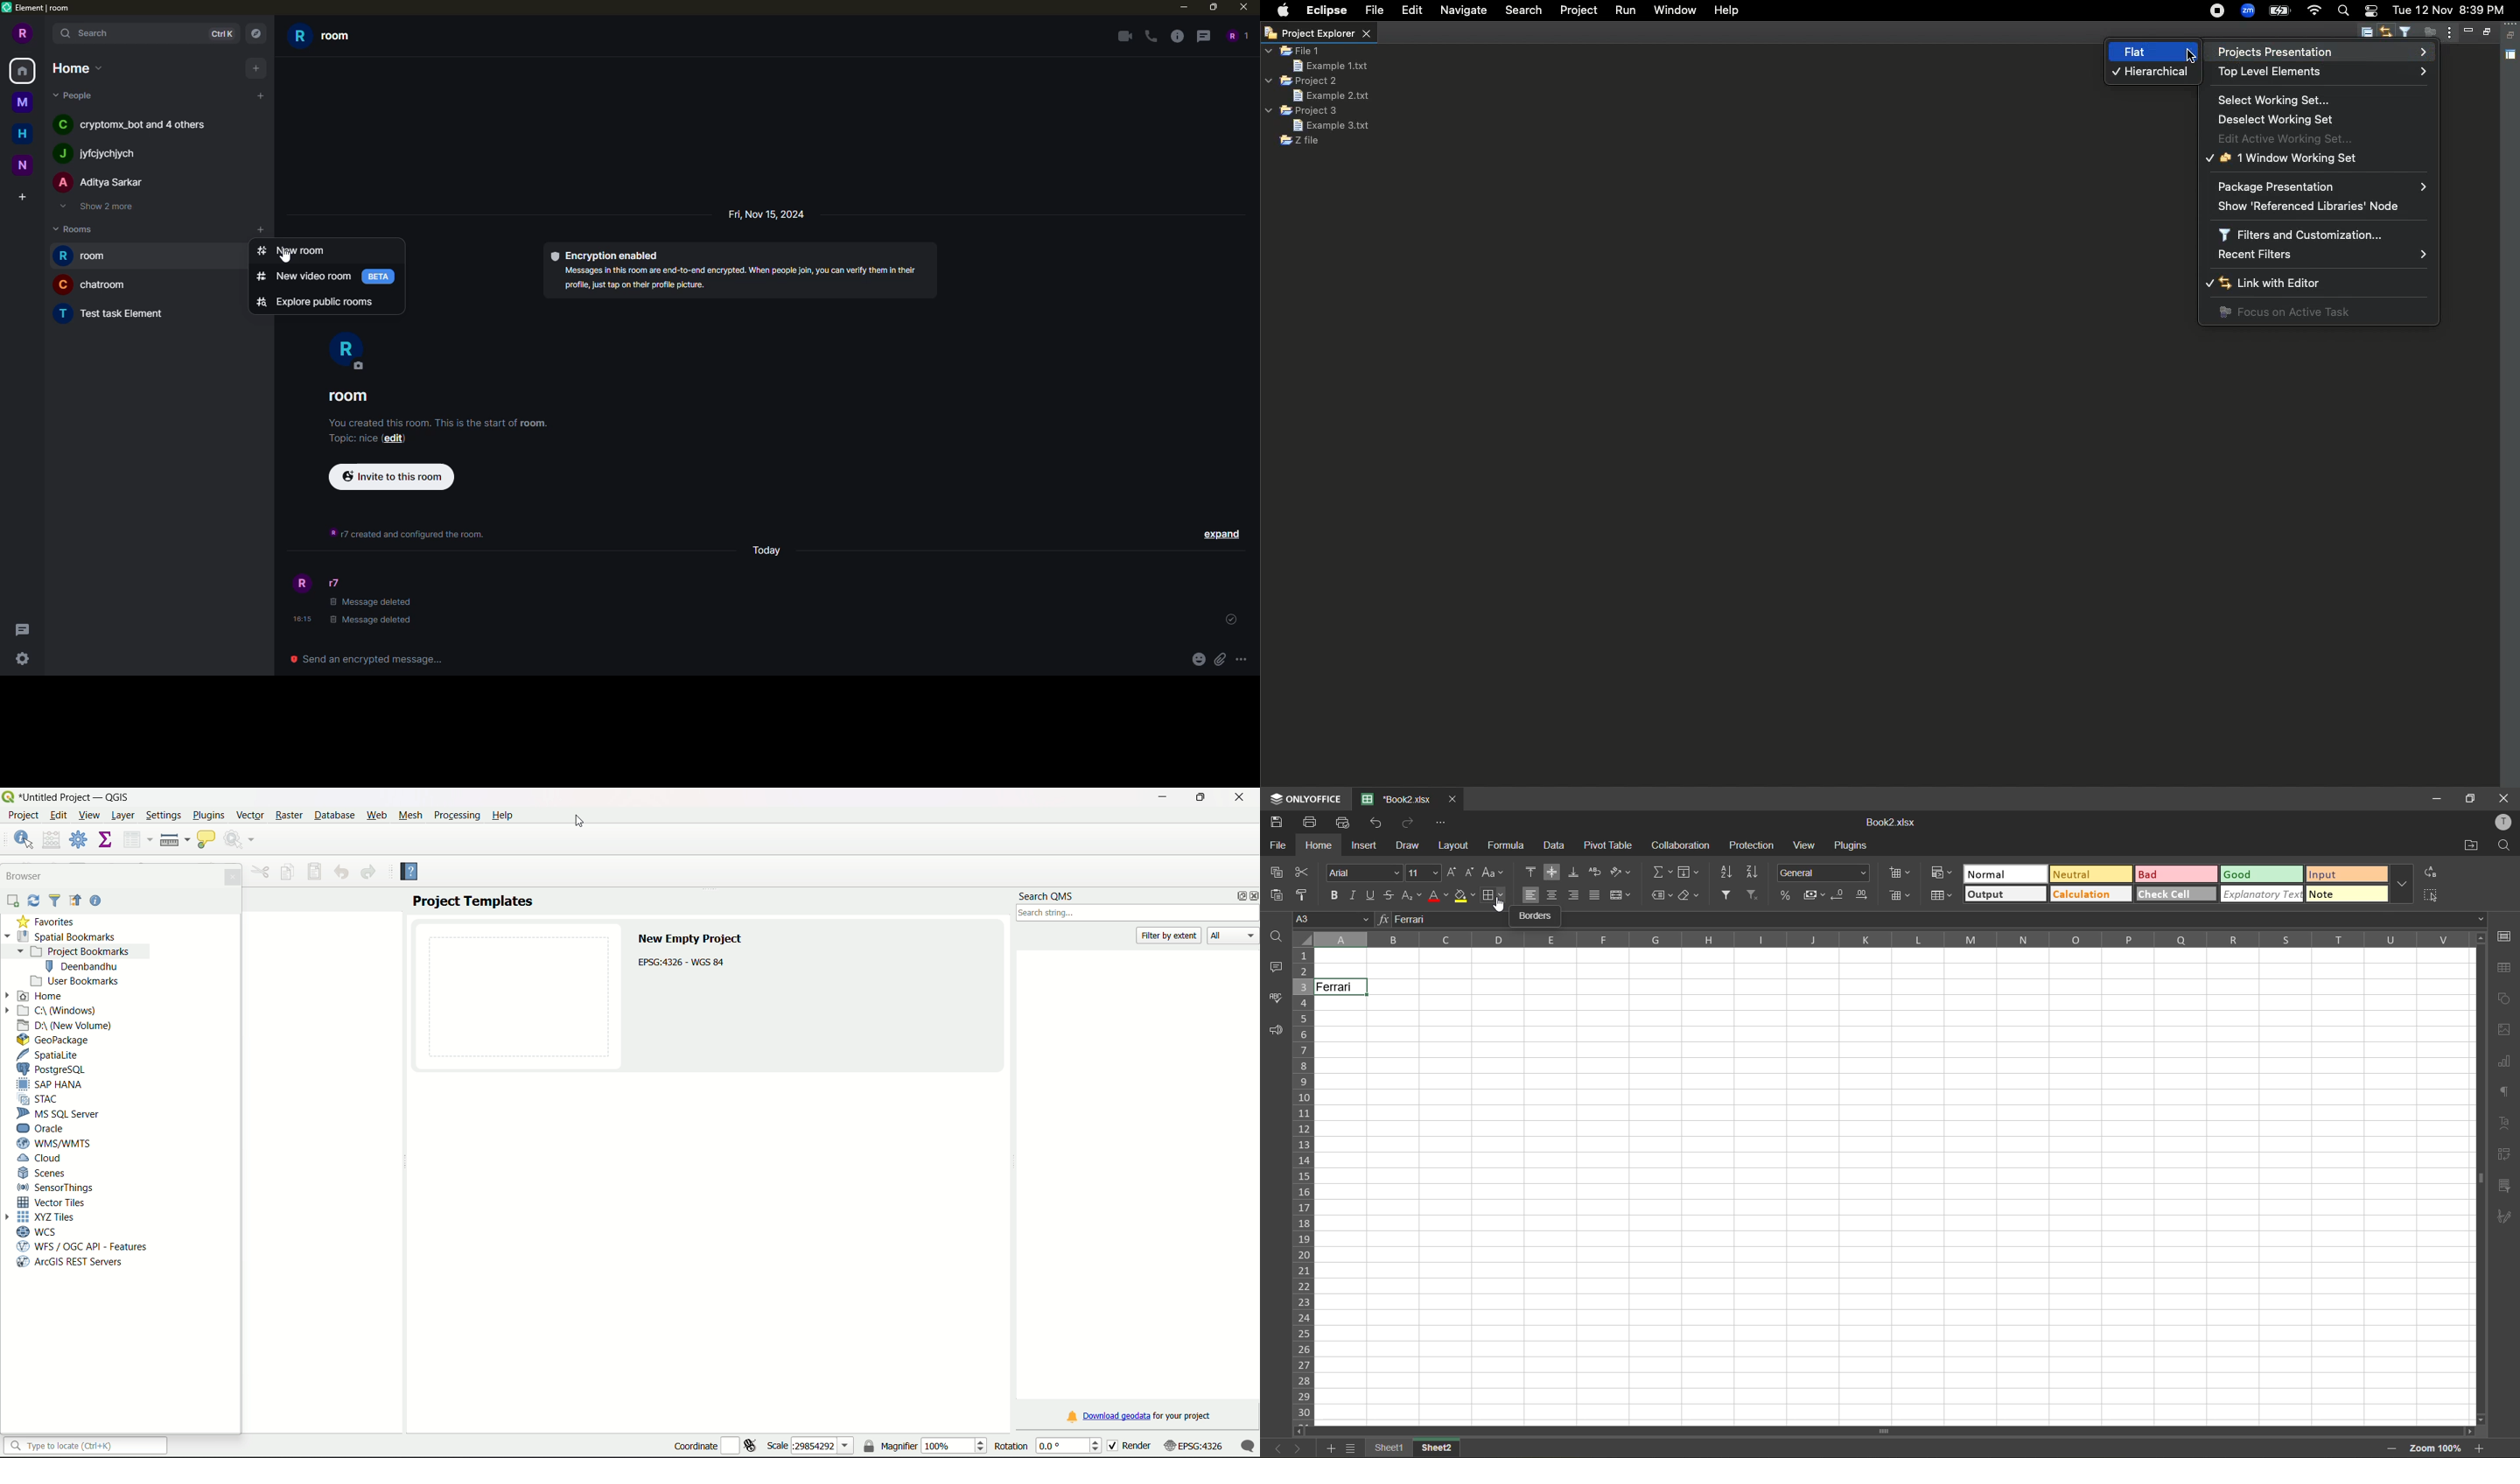 This screenshot has height=1484, width=2520. What do you see at coordinates (1410, 821) in the screenshot?
I see `redo` at bounding box center [1410, 821].